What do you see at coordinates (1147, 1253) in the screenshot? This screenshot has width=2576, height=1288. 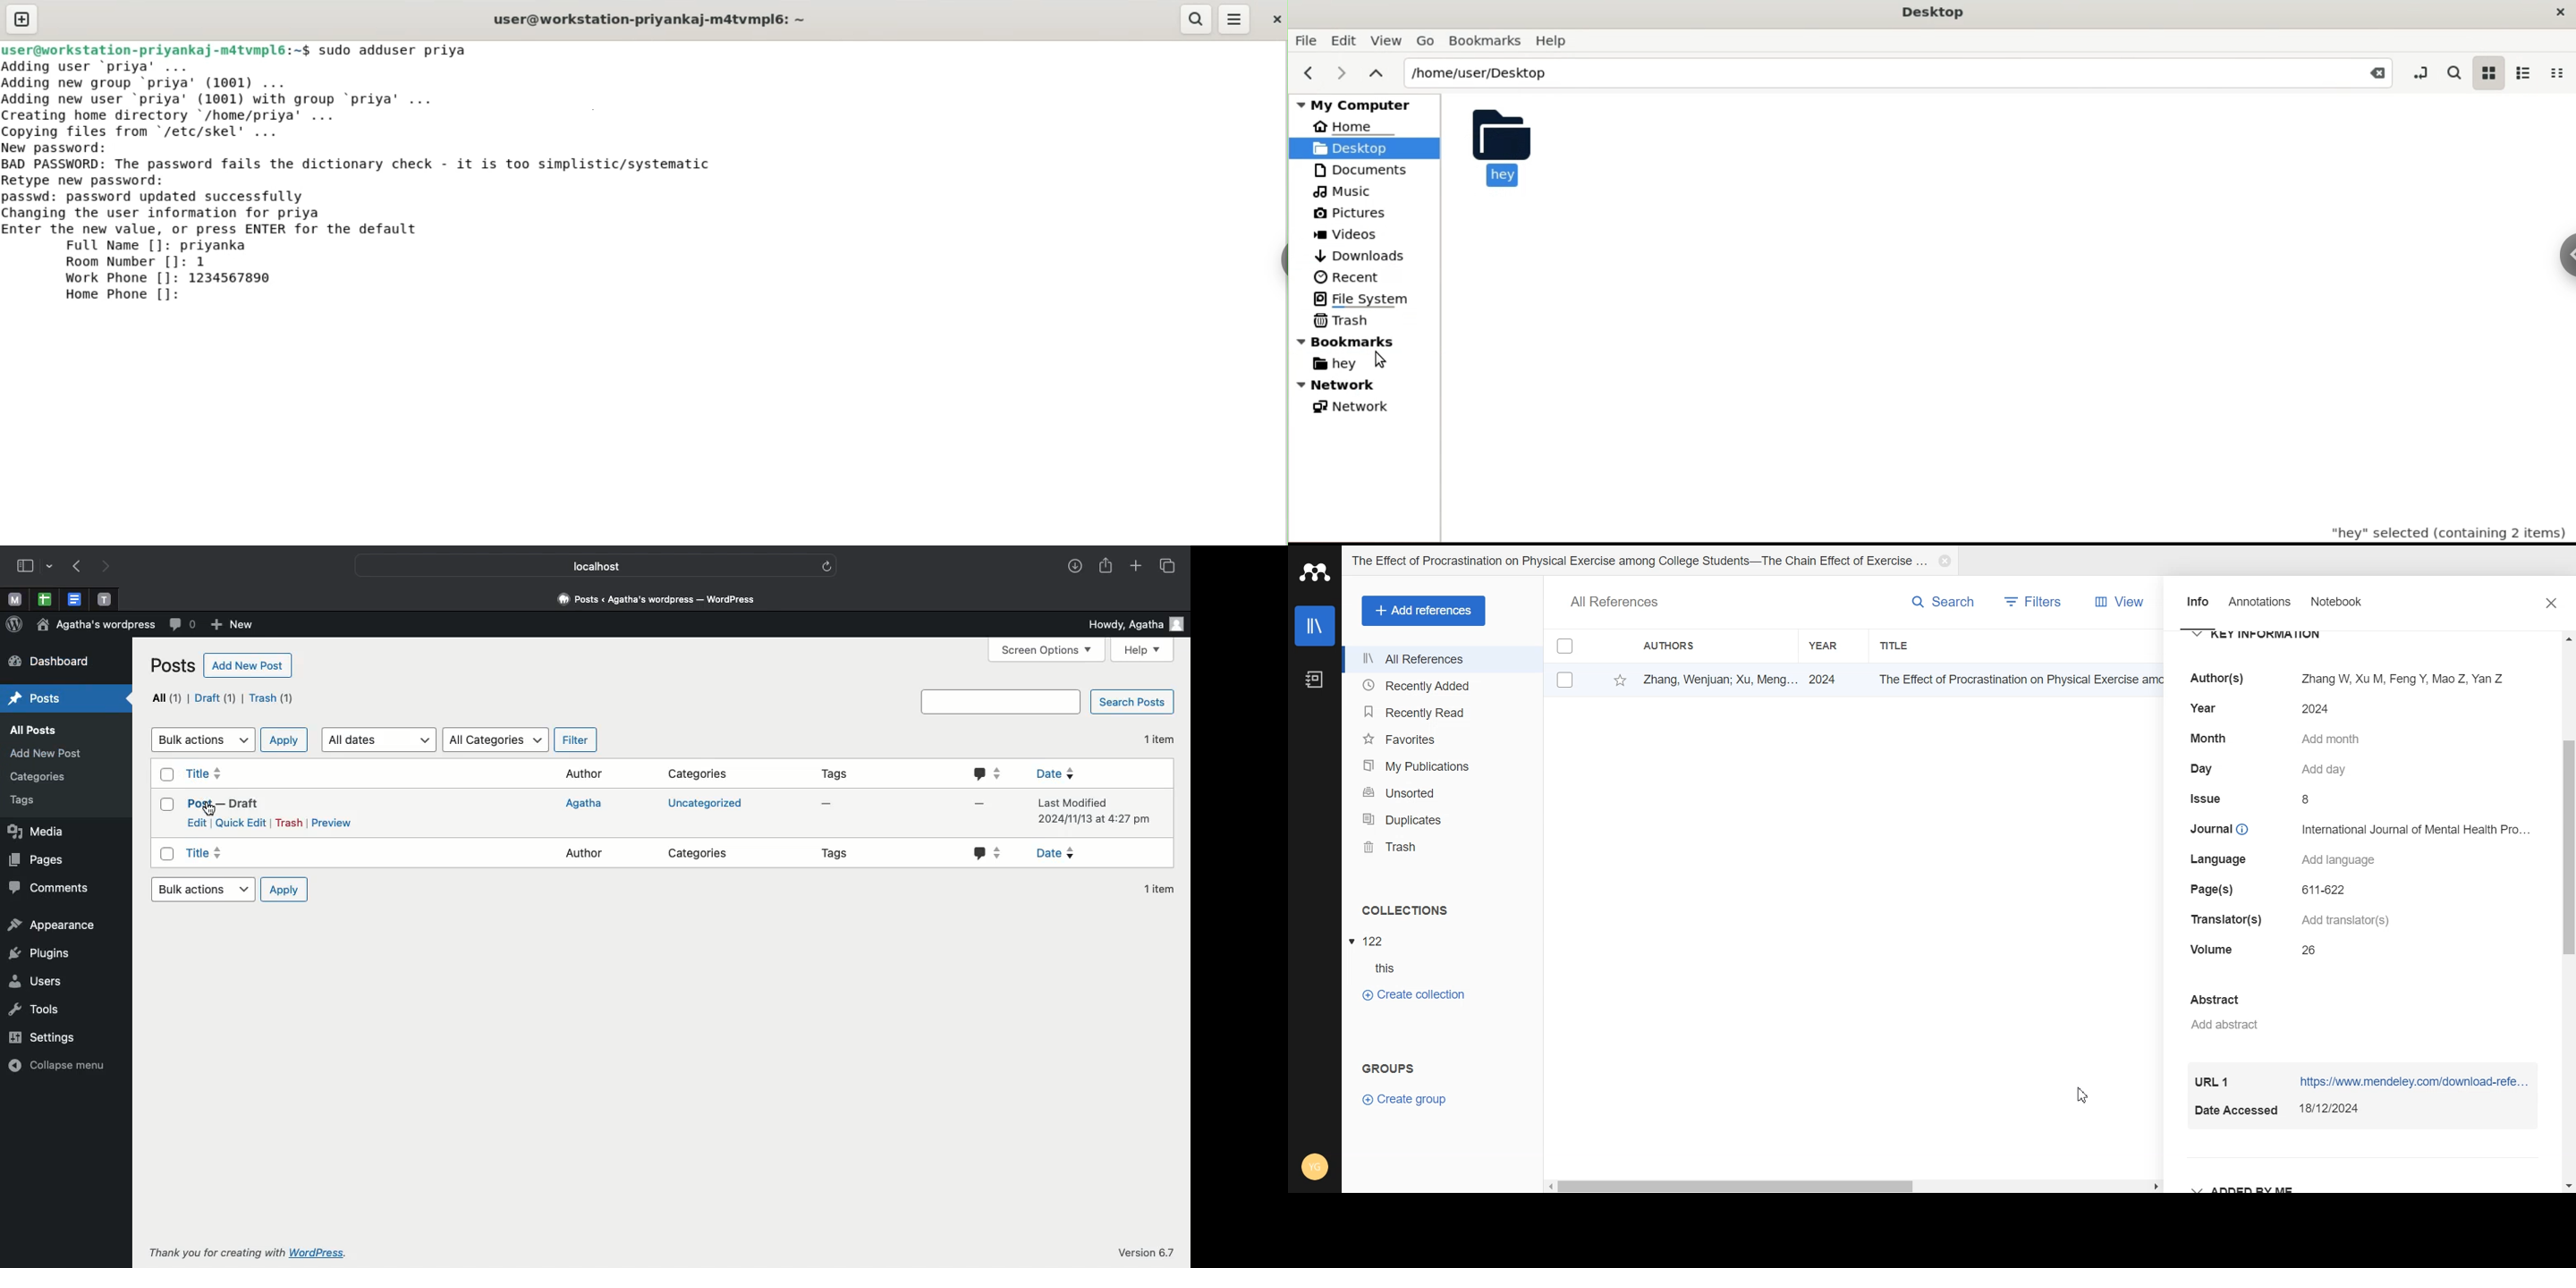 I see `Version 6.7` at bounding box center [1147, 1253].